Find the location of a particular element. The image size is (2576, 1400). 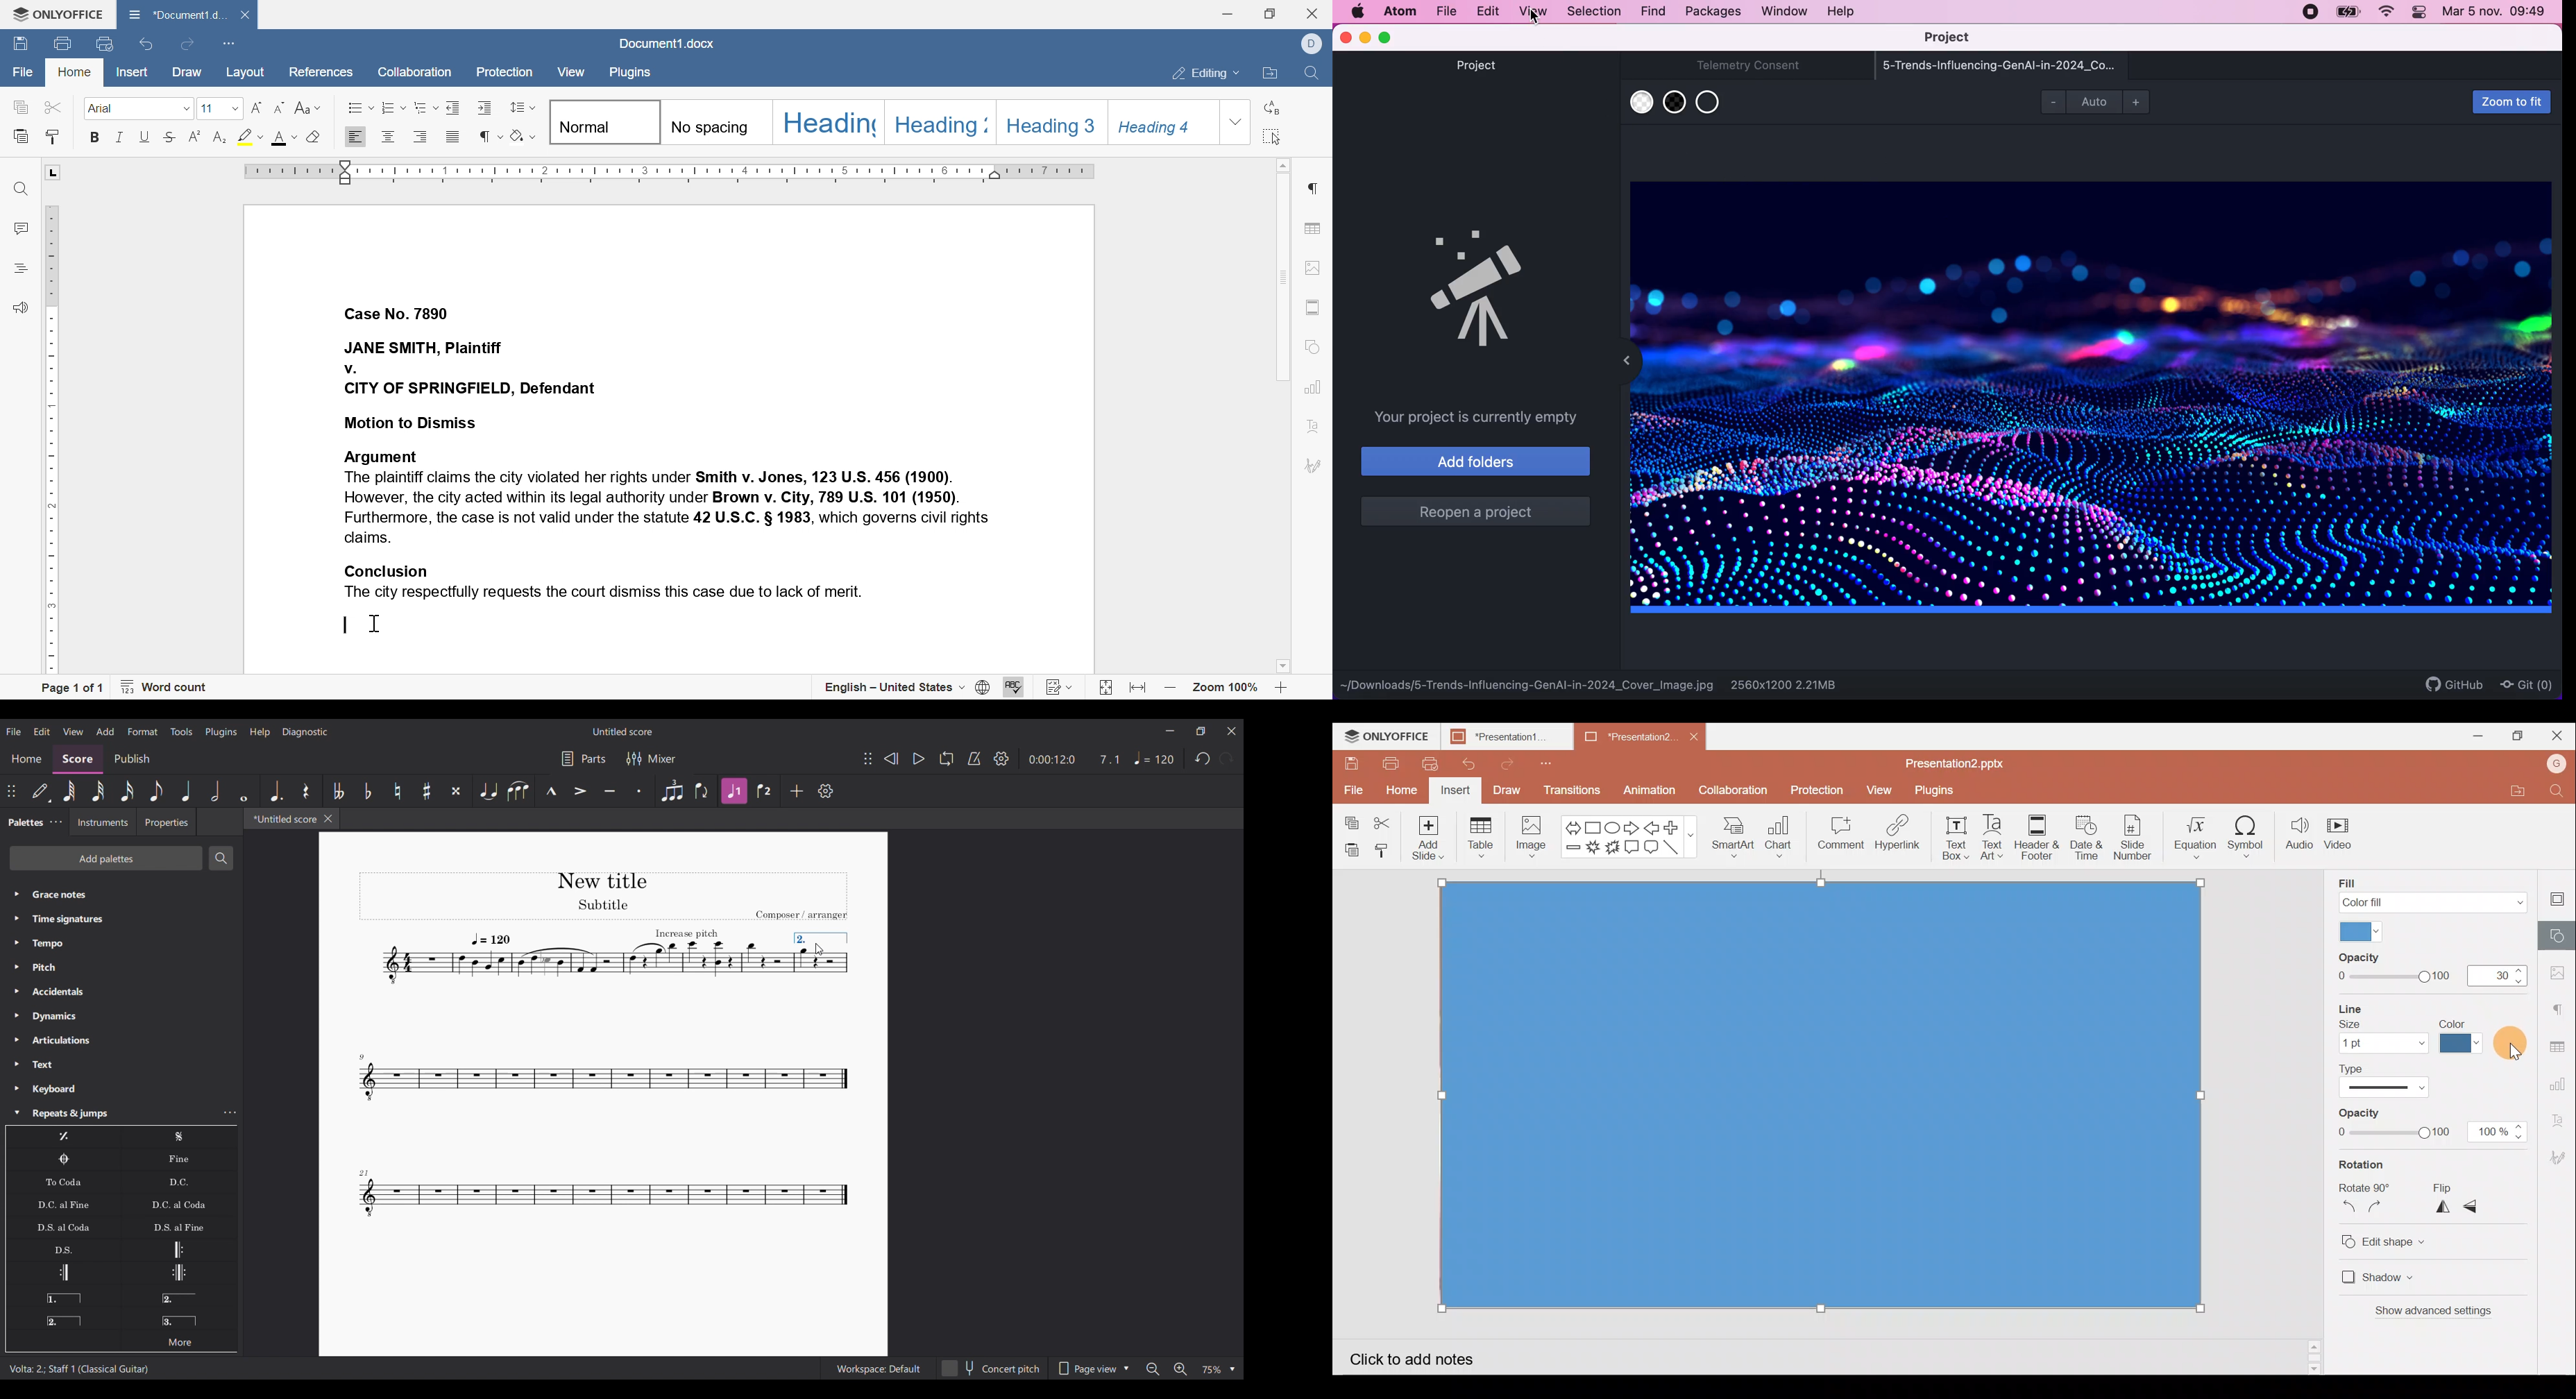

SmartArt is located at coordinates (1732, 839).